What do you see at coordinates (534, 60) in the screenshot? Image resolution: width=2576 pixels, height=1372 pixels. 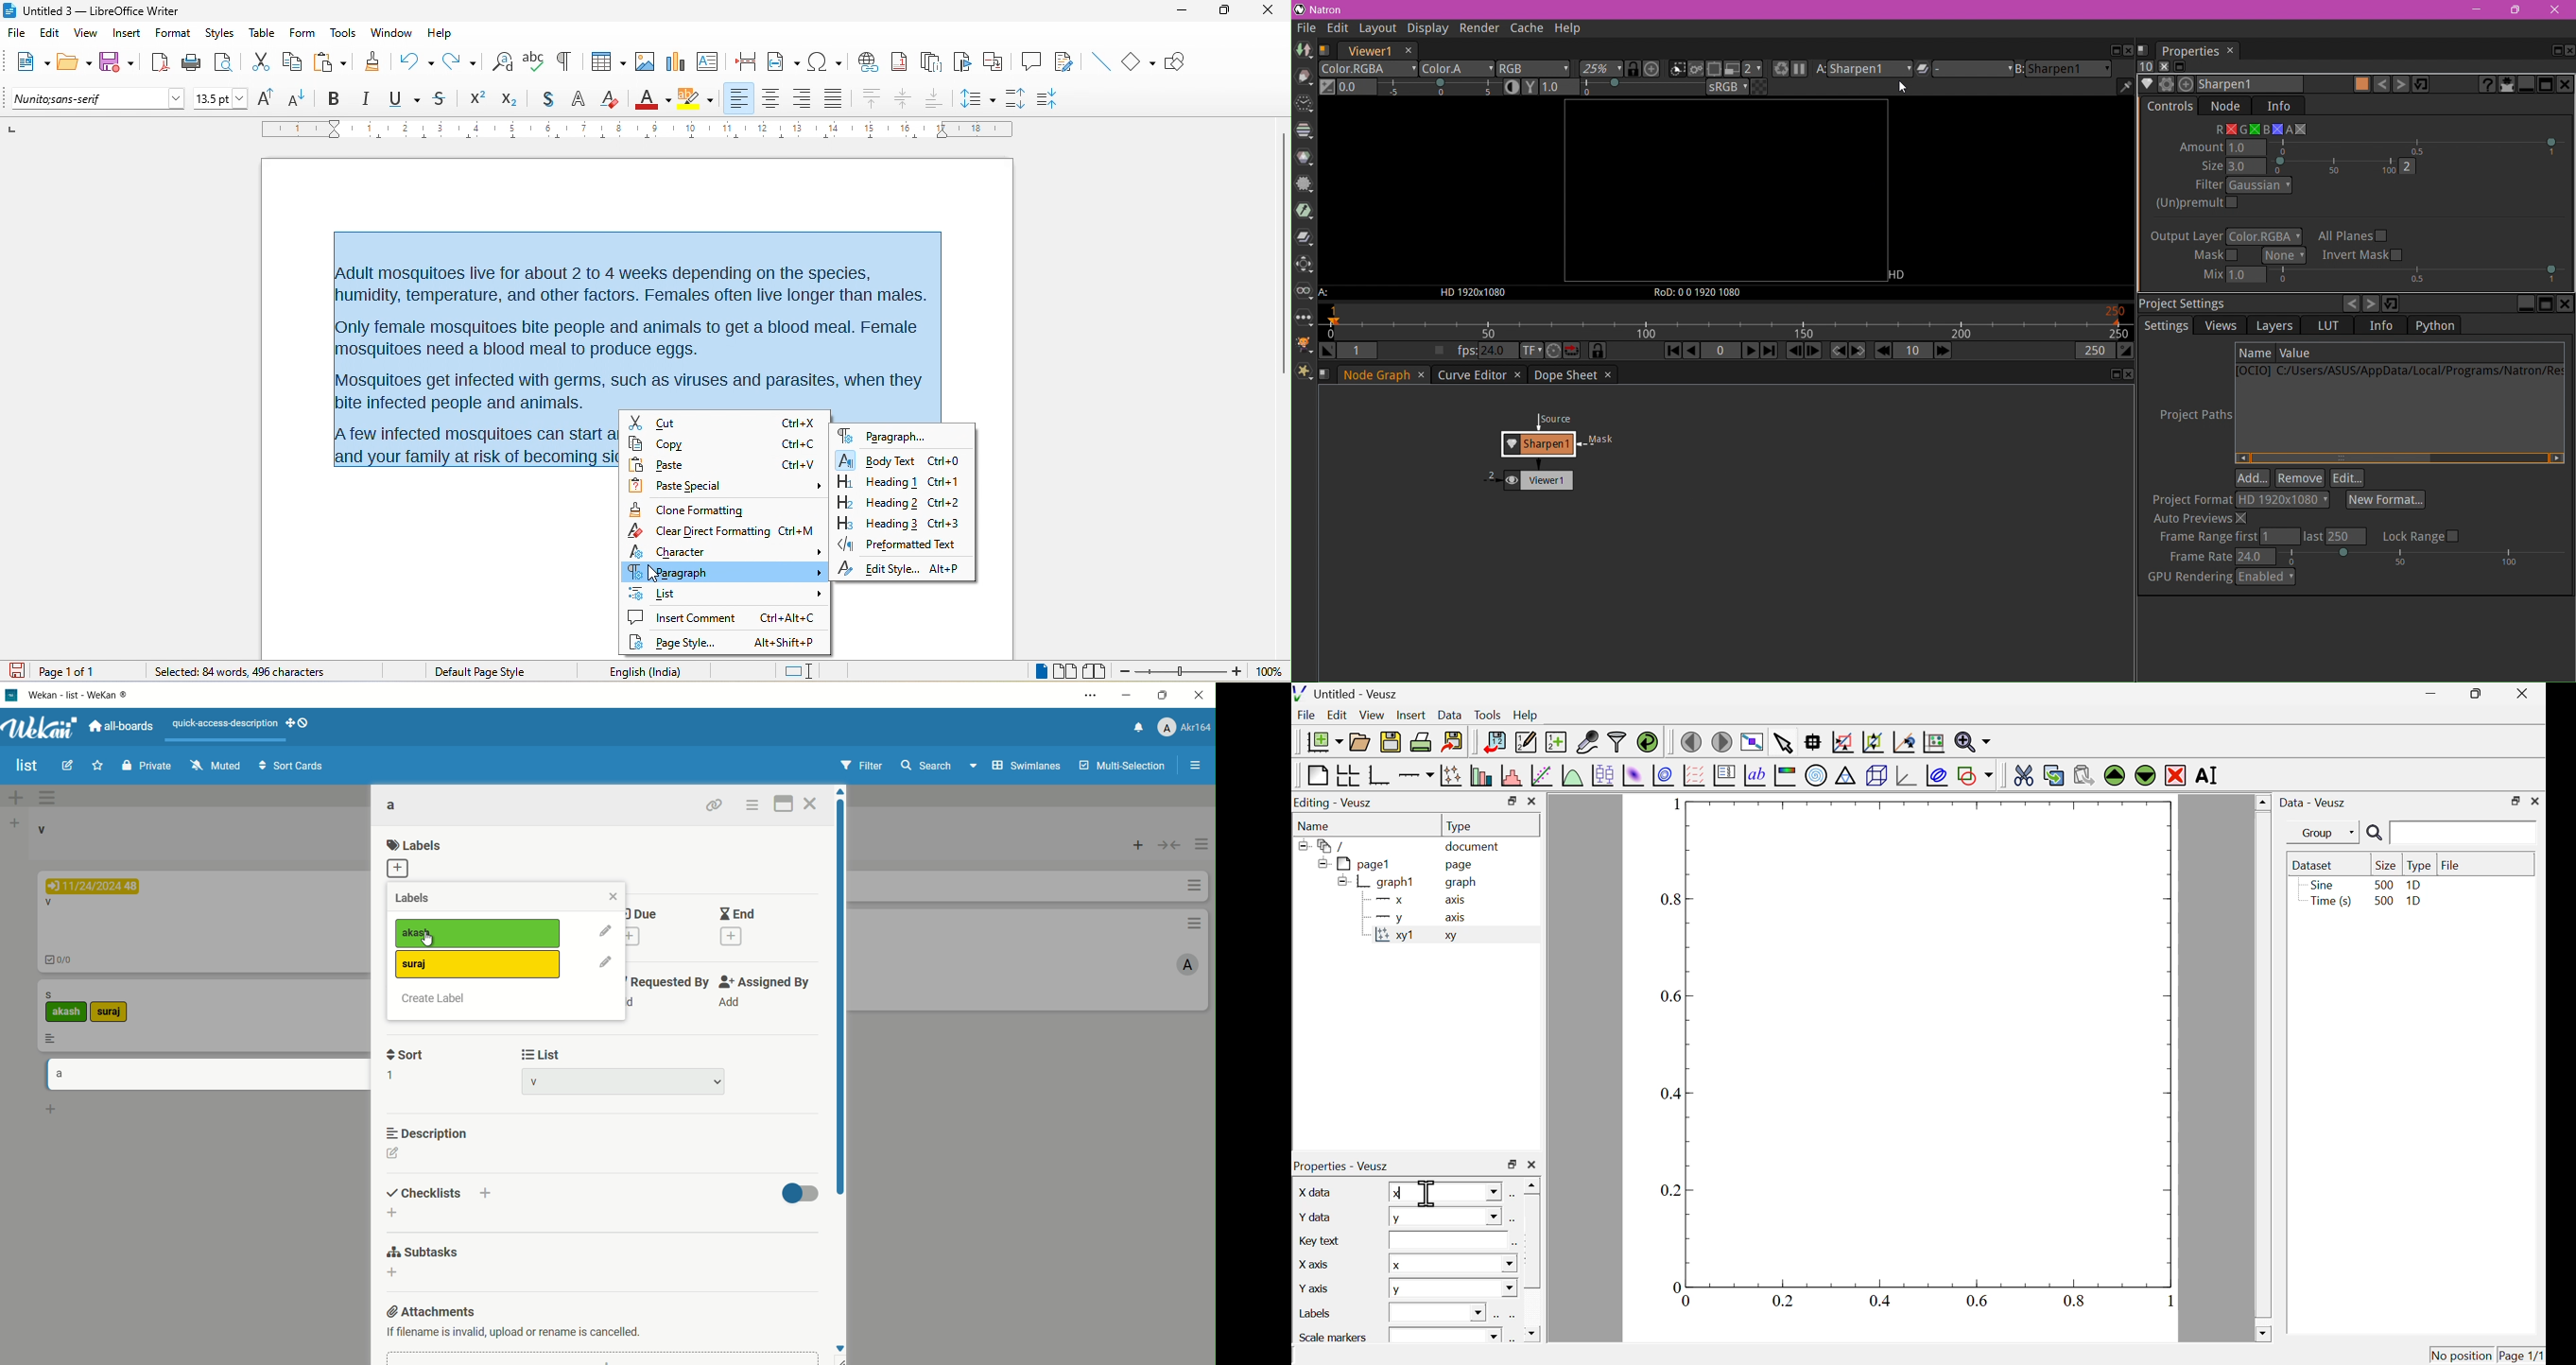 I see `spelling` at bounding box center [534, 60].